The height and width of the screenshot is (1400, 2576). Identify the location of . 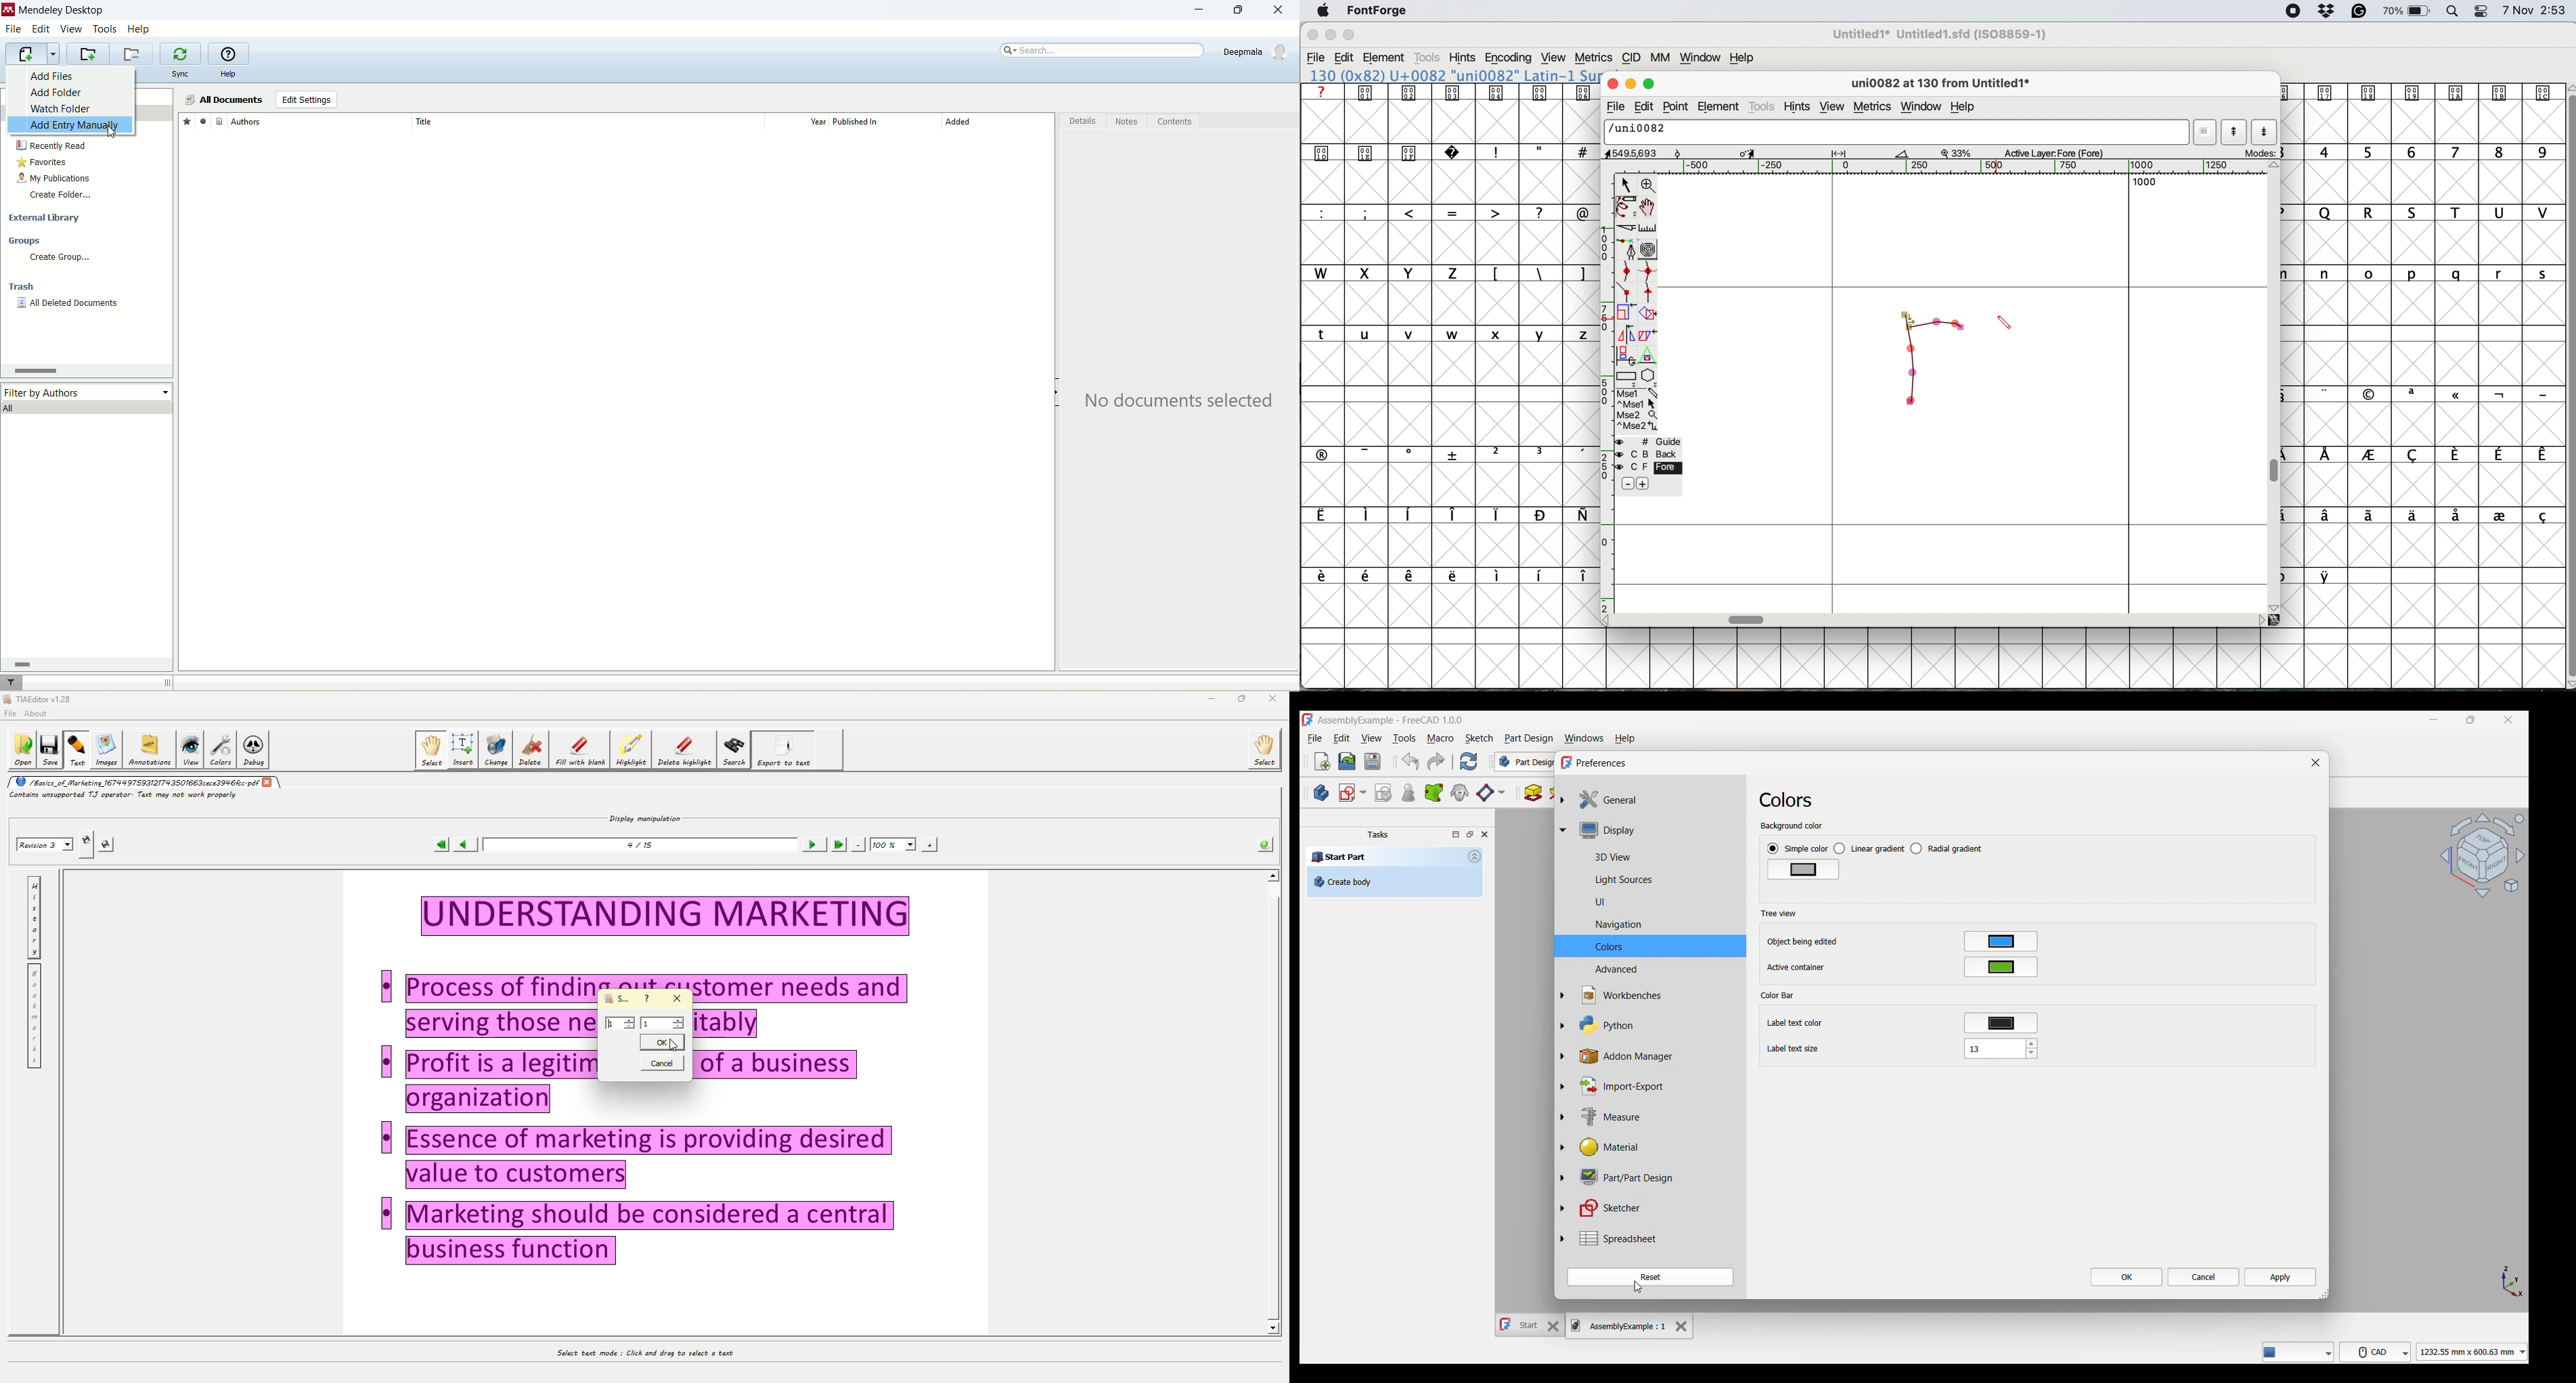
(1350, 22).